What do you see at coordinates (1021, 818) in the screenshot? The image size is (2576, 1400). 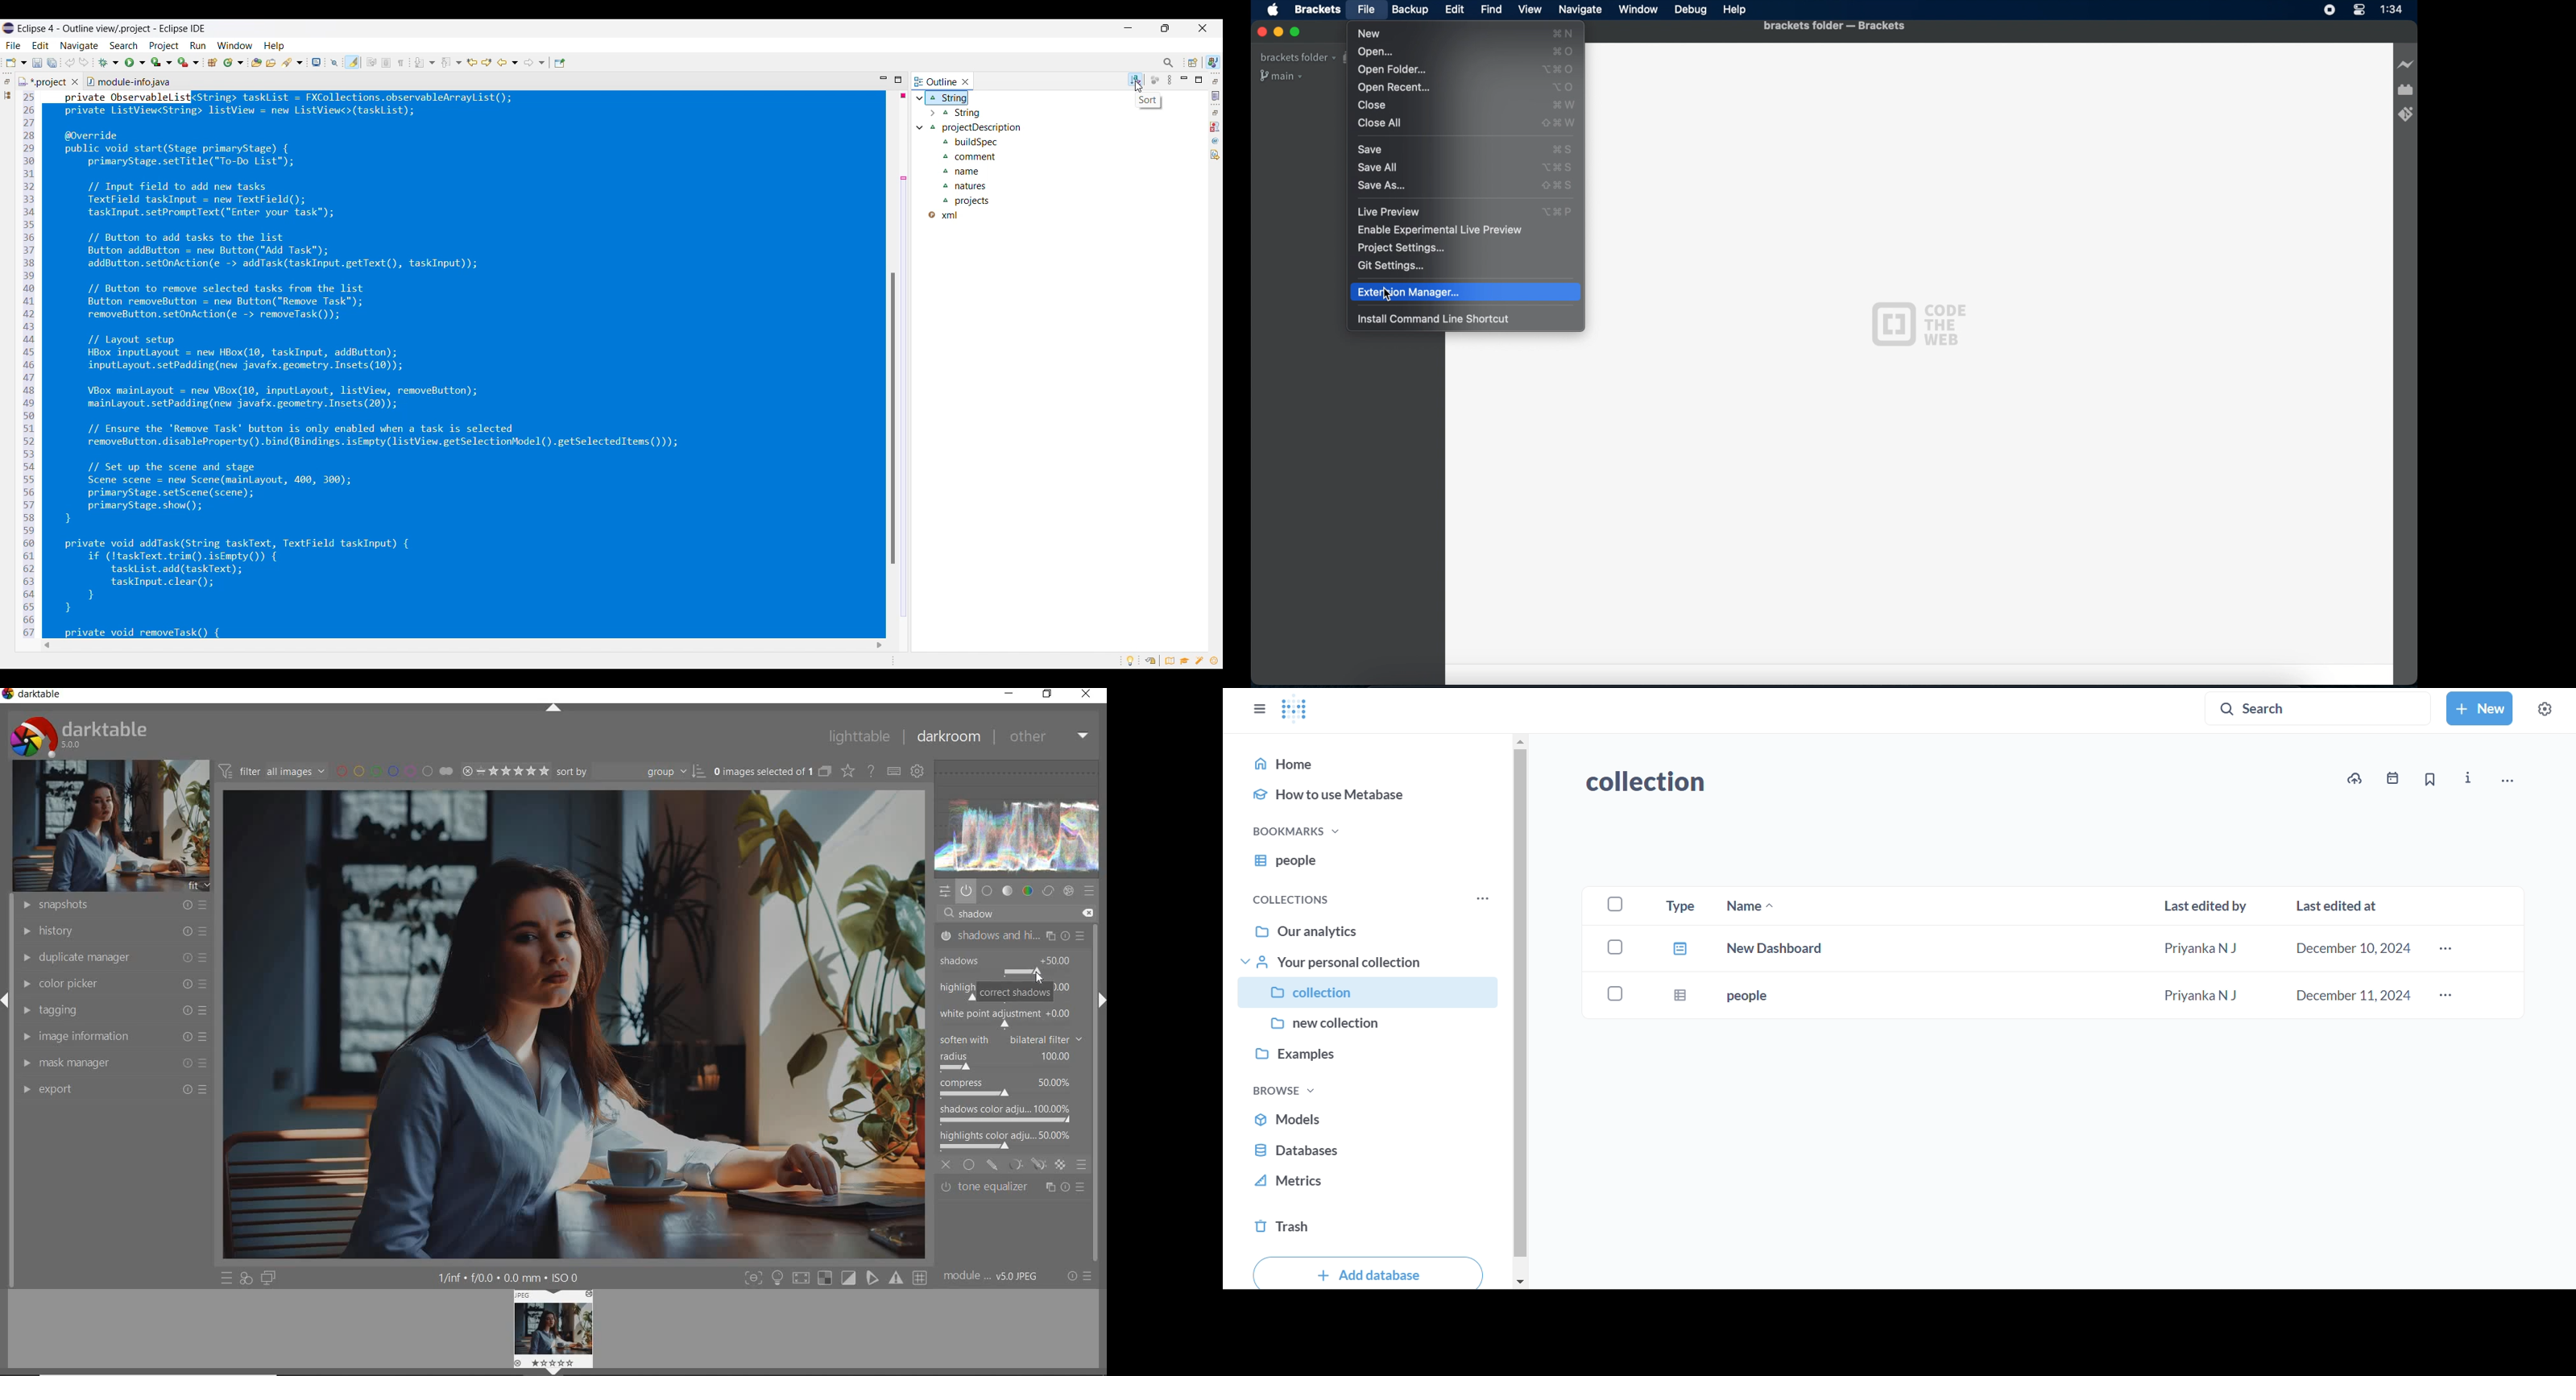 I see `waveform` at bounding box center [1021, 818].